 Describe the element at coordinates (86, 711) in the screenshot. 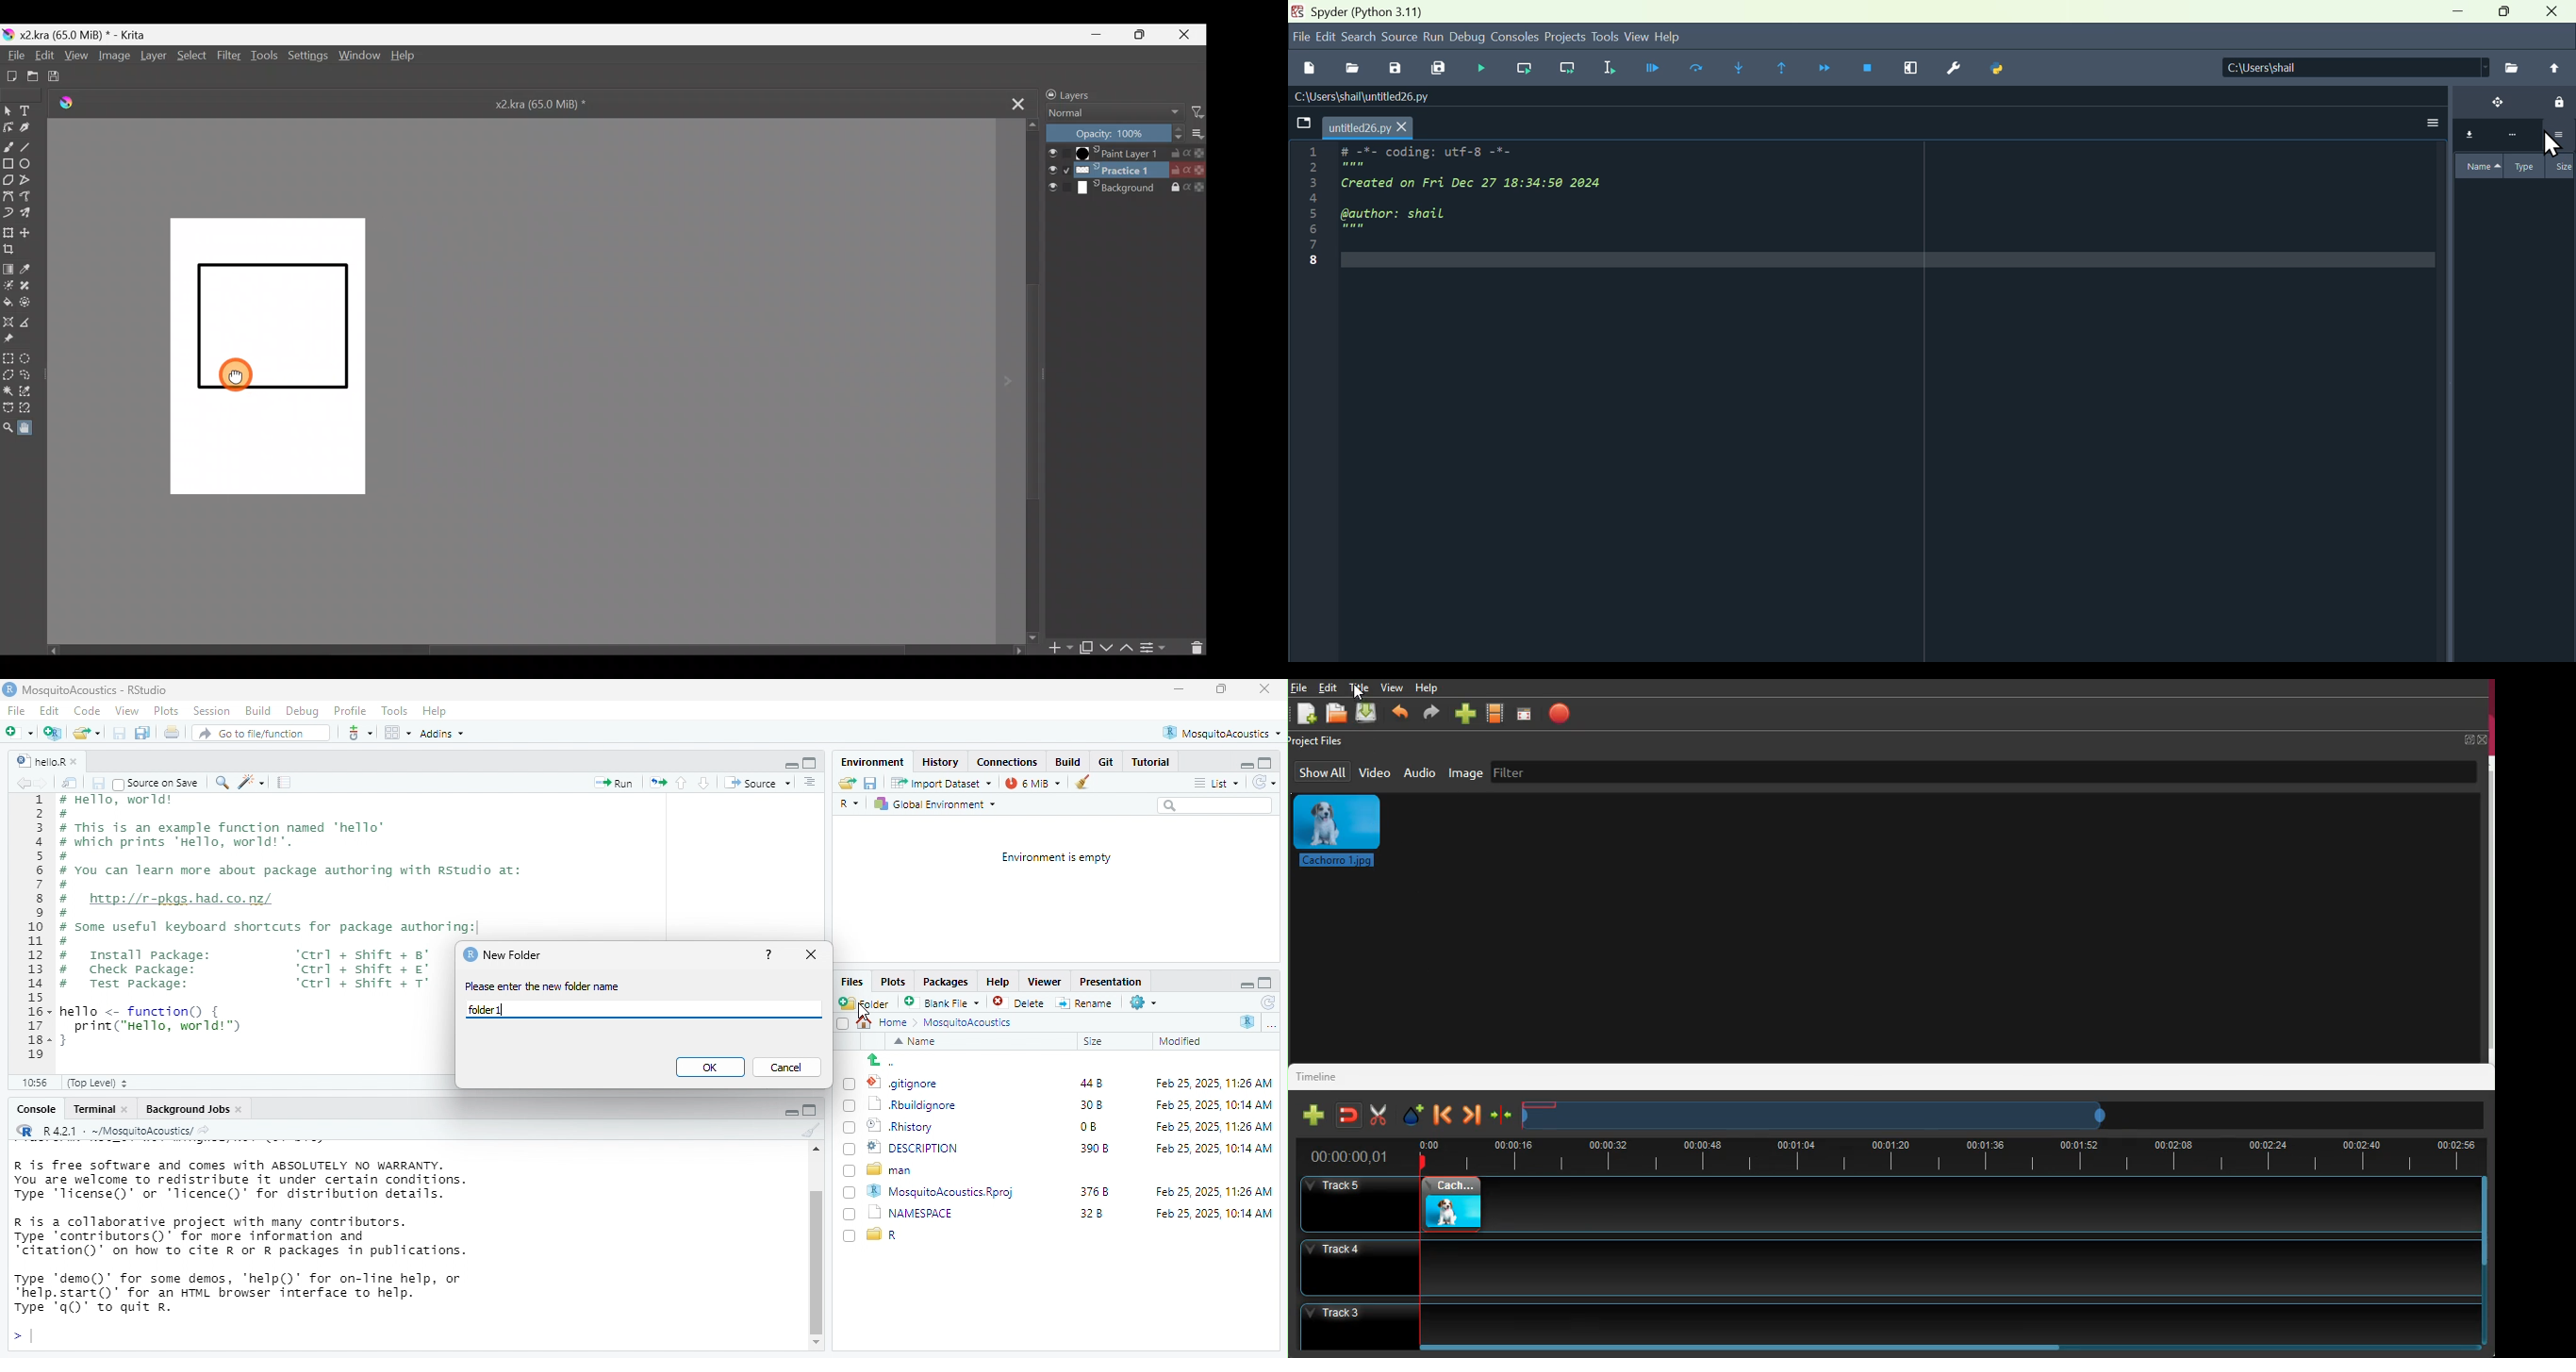

I see `Code` at that location.